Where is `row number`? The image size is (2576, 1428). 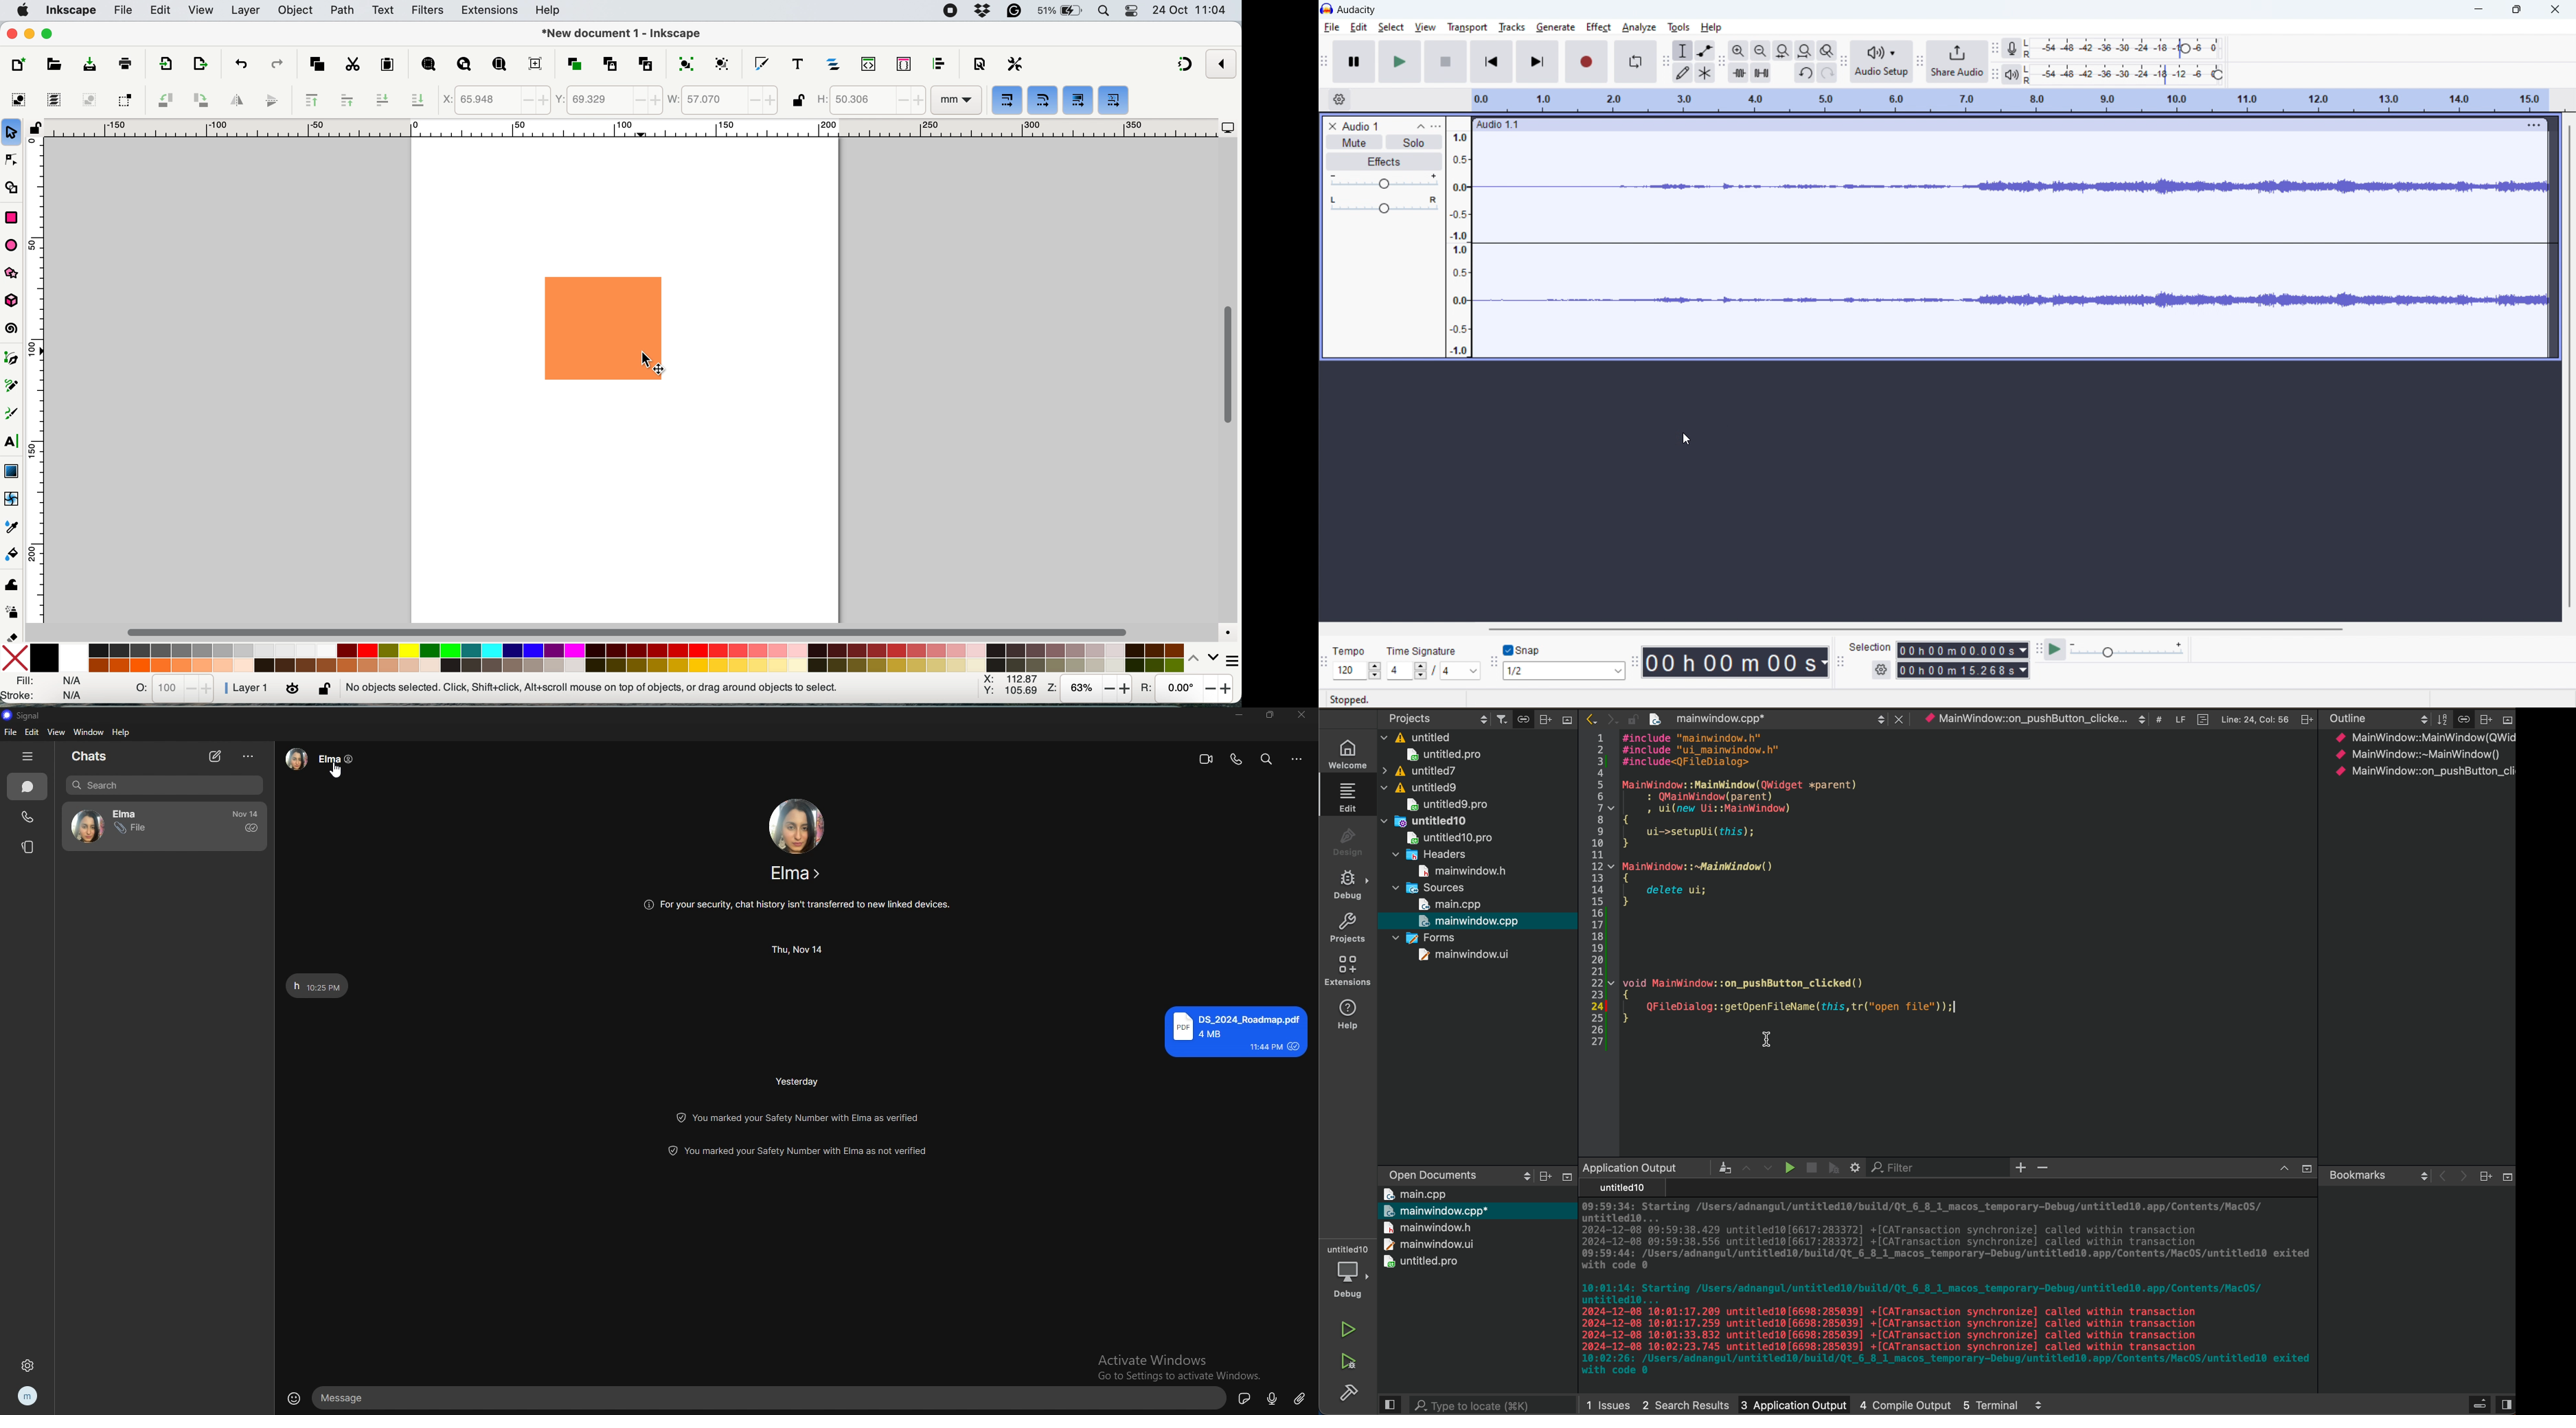
row number is located at coordinates (1592, 892).